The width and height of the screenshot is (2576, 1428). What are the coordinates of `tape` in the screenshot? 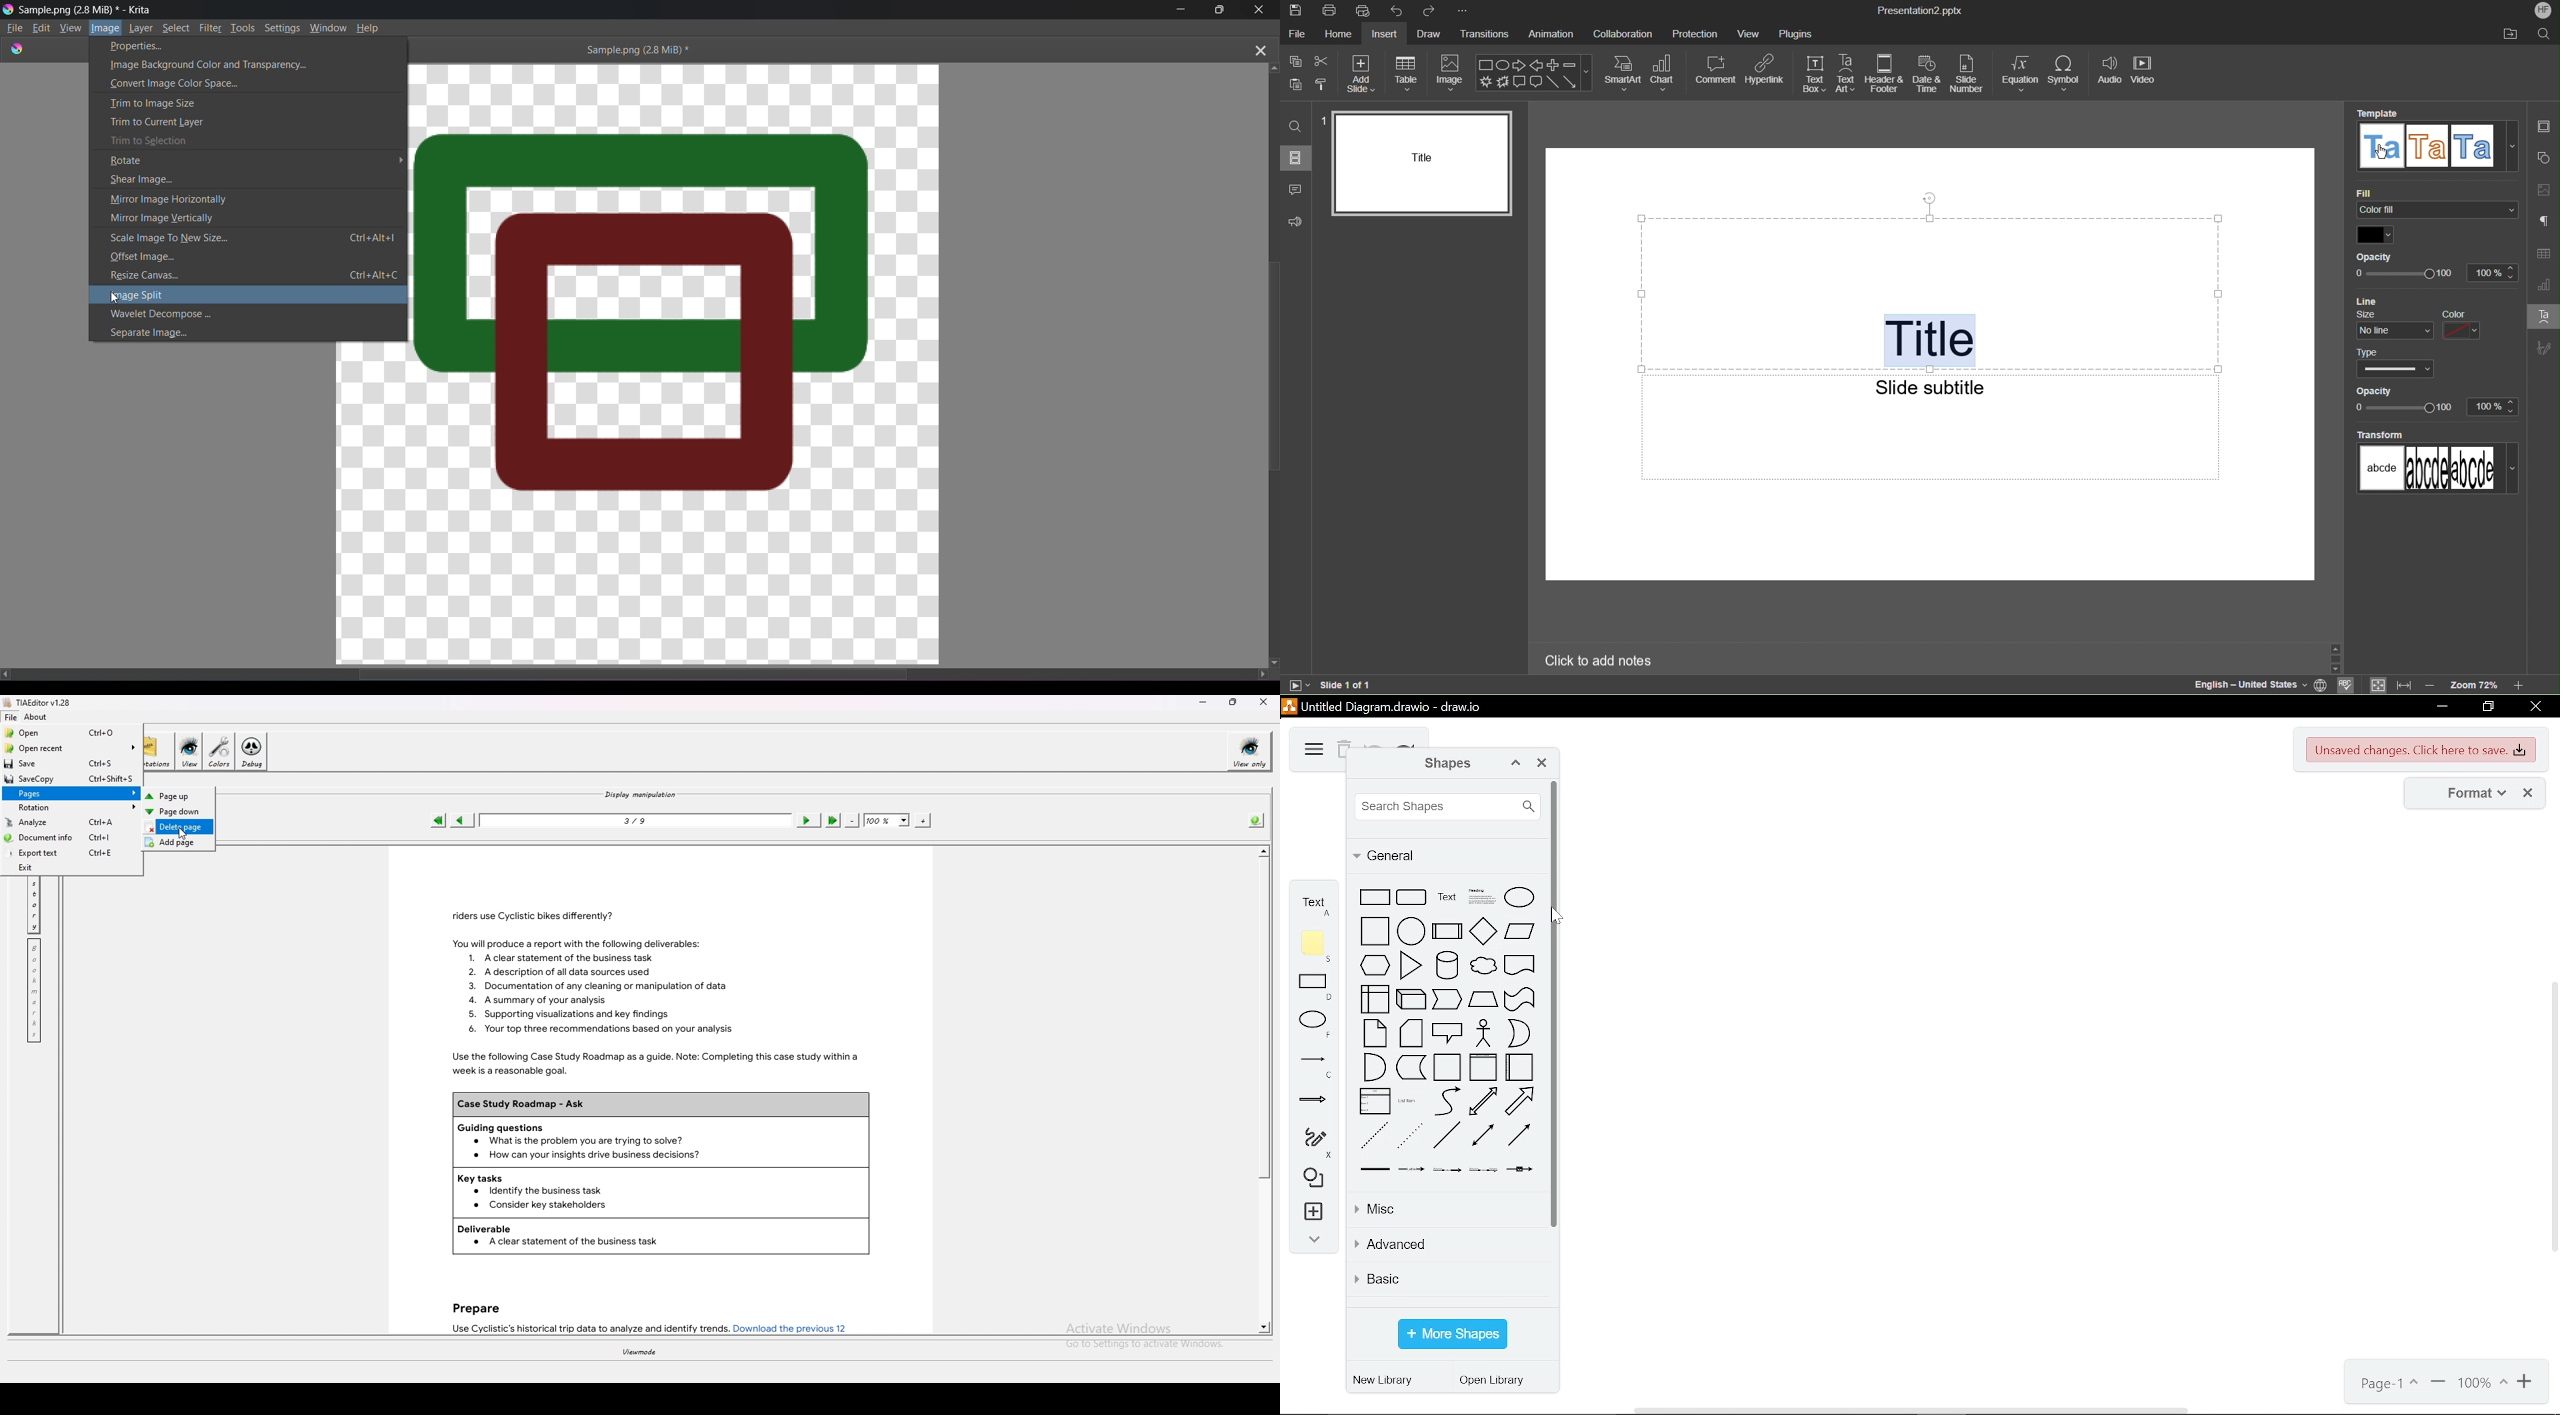 It's located at (1520, 999).